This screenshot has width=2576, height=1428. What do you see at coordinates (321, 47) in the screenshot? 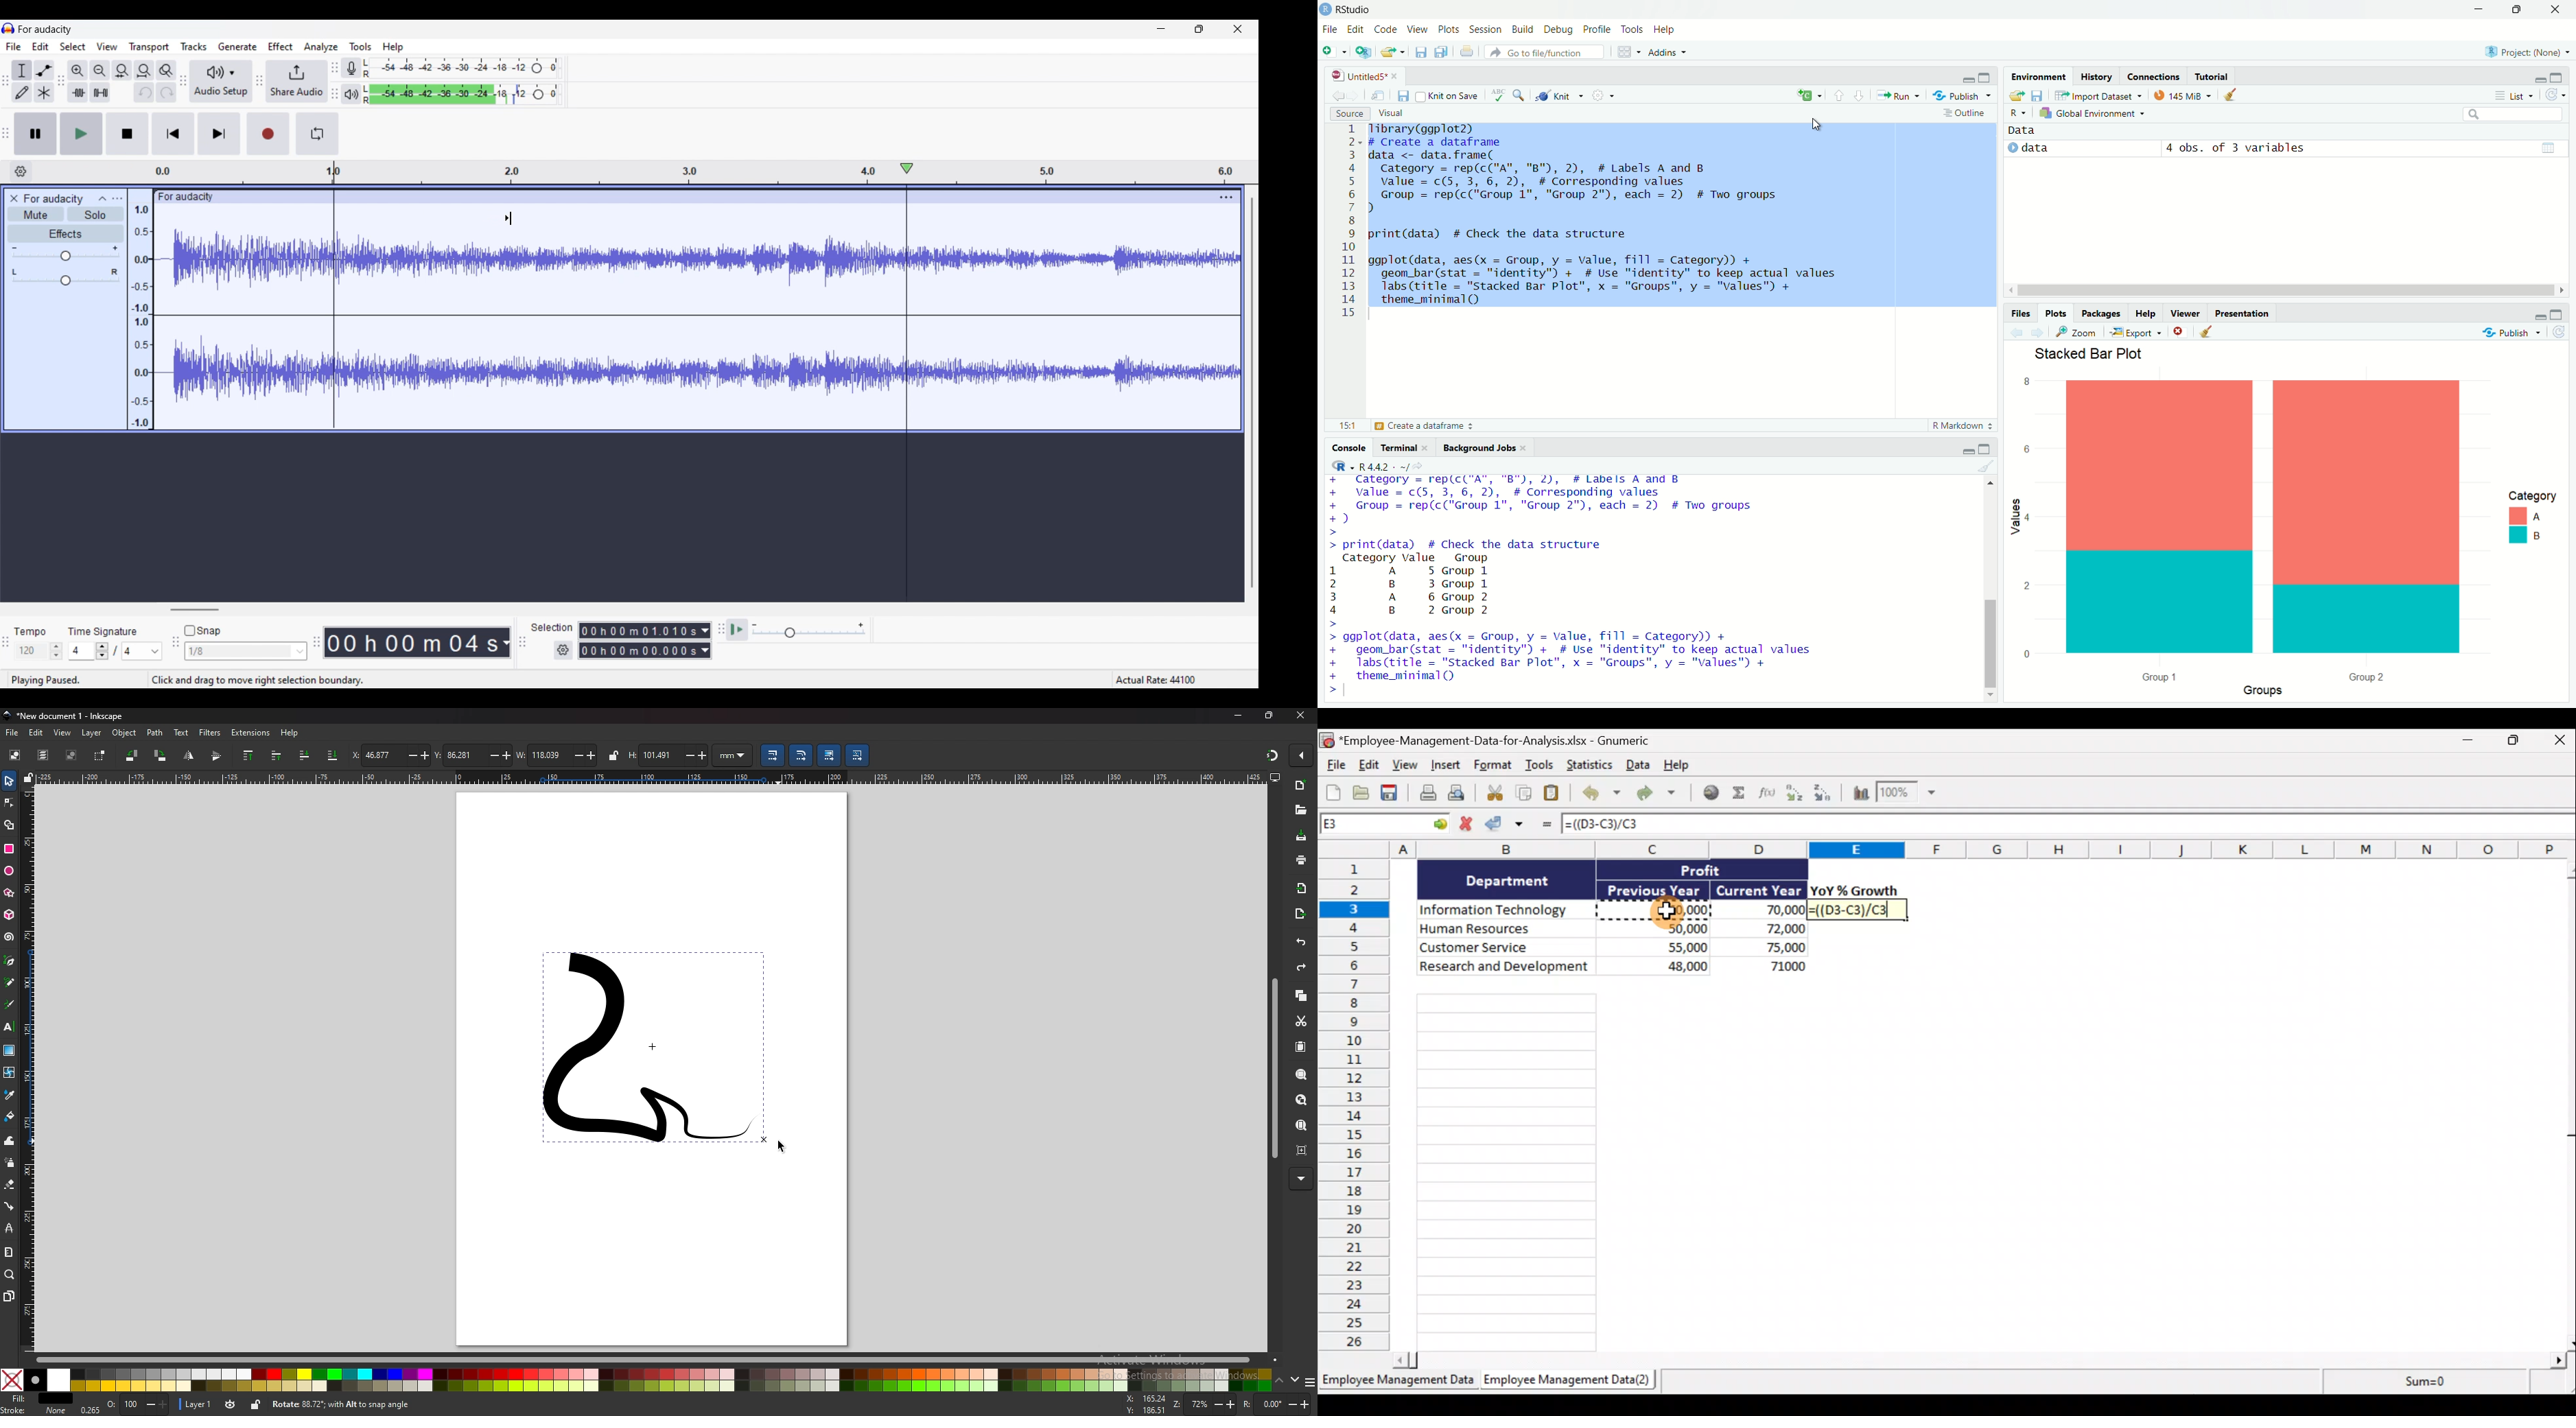
I see `Analyze menu` at bounding box center [321, 47].